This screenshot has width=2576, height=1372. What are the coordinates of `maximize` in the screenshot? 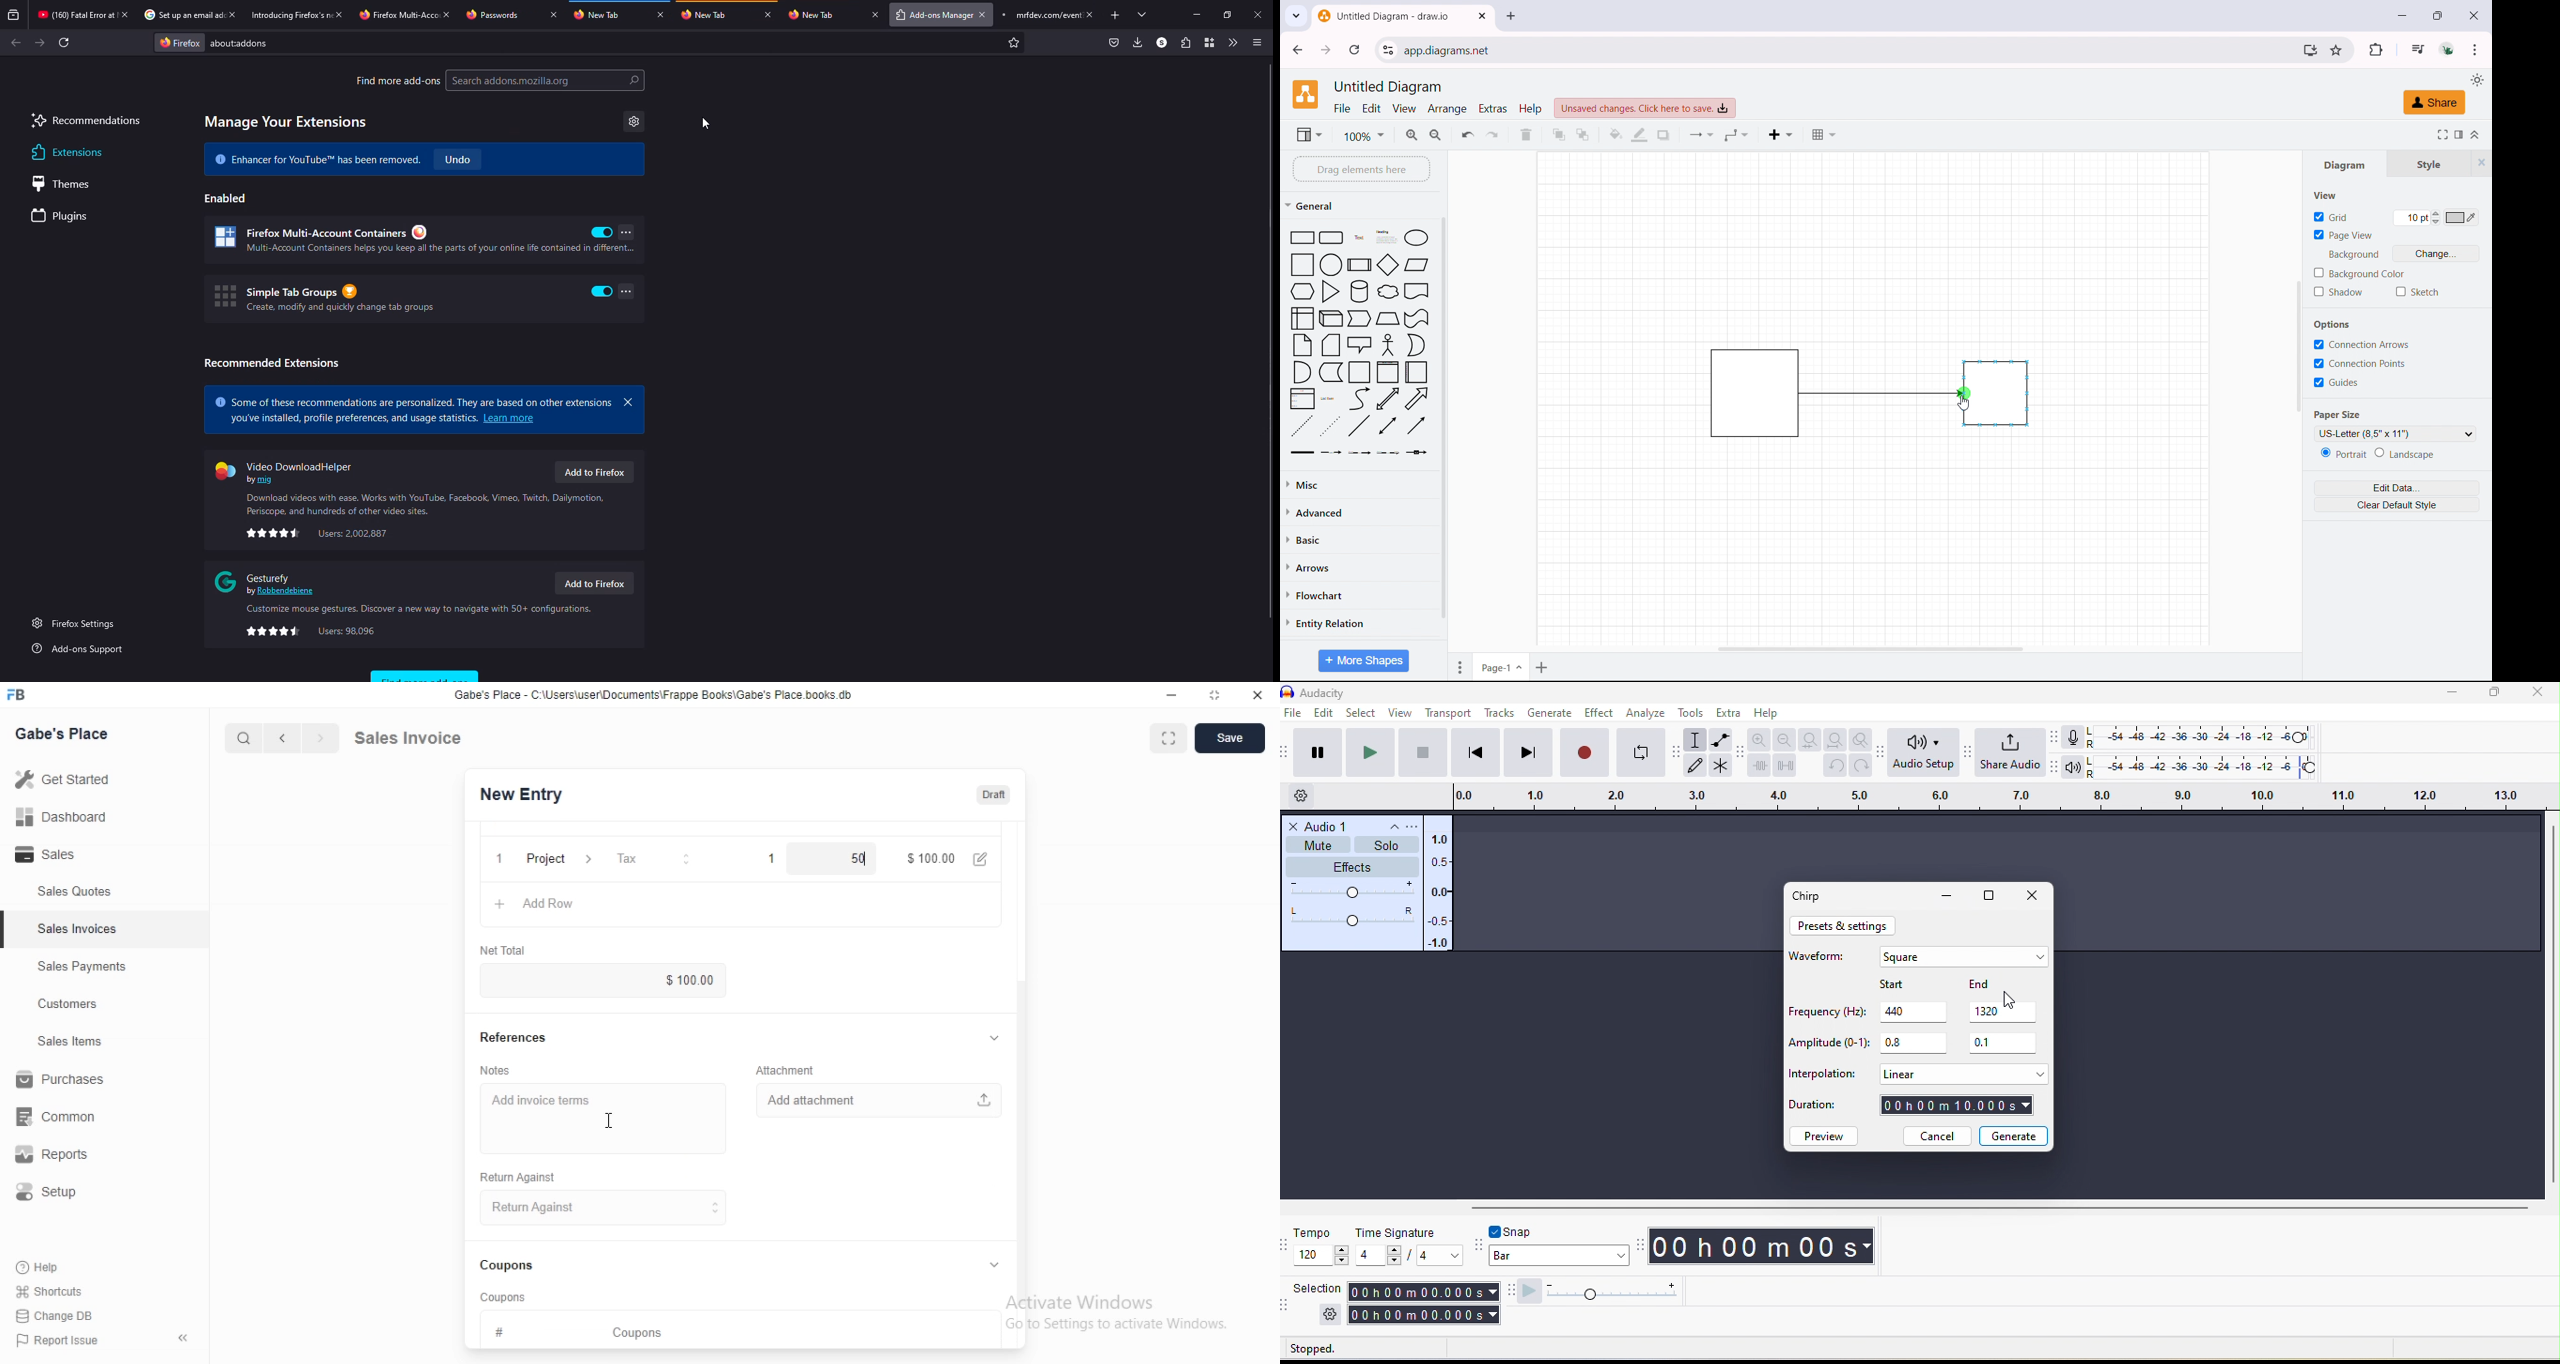 It's located at (1216, 697).